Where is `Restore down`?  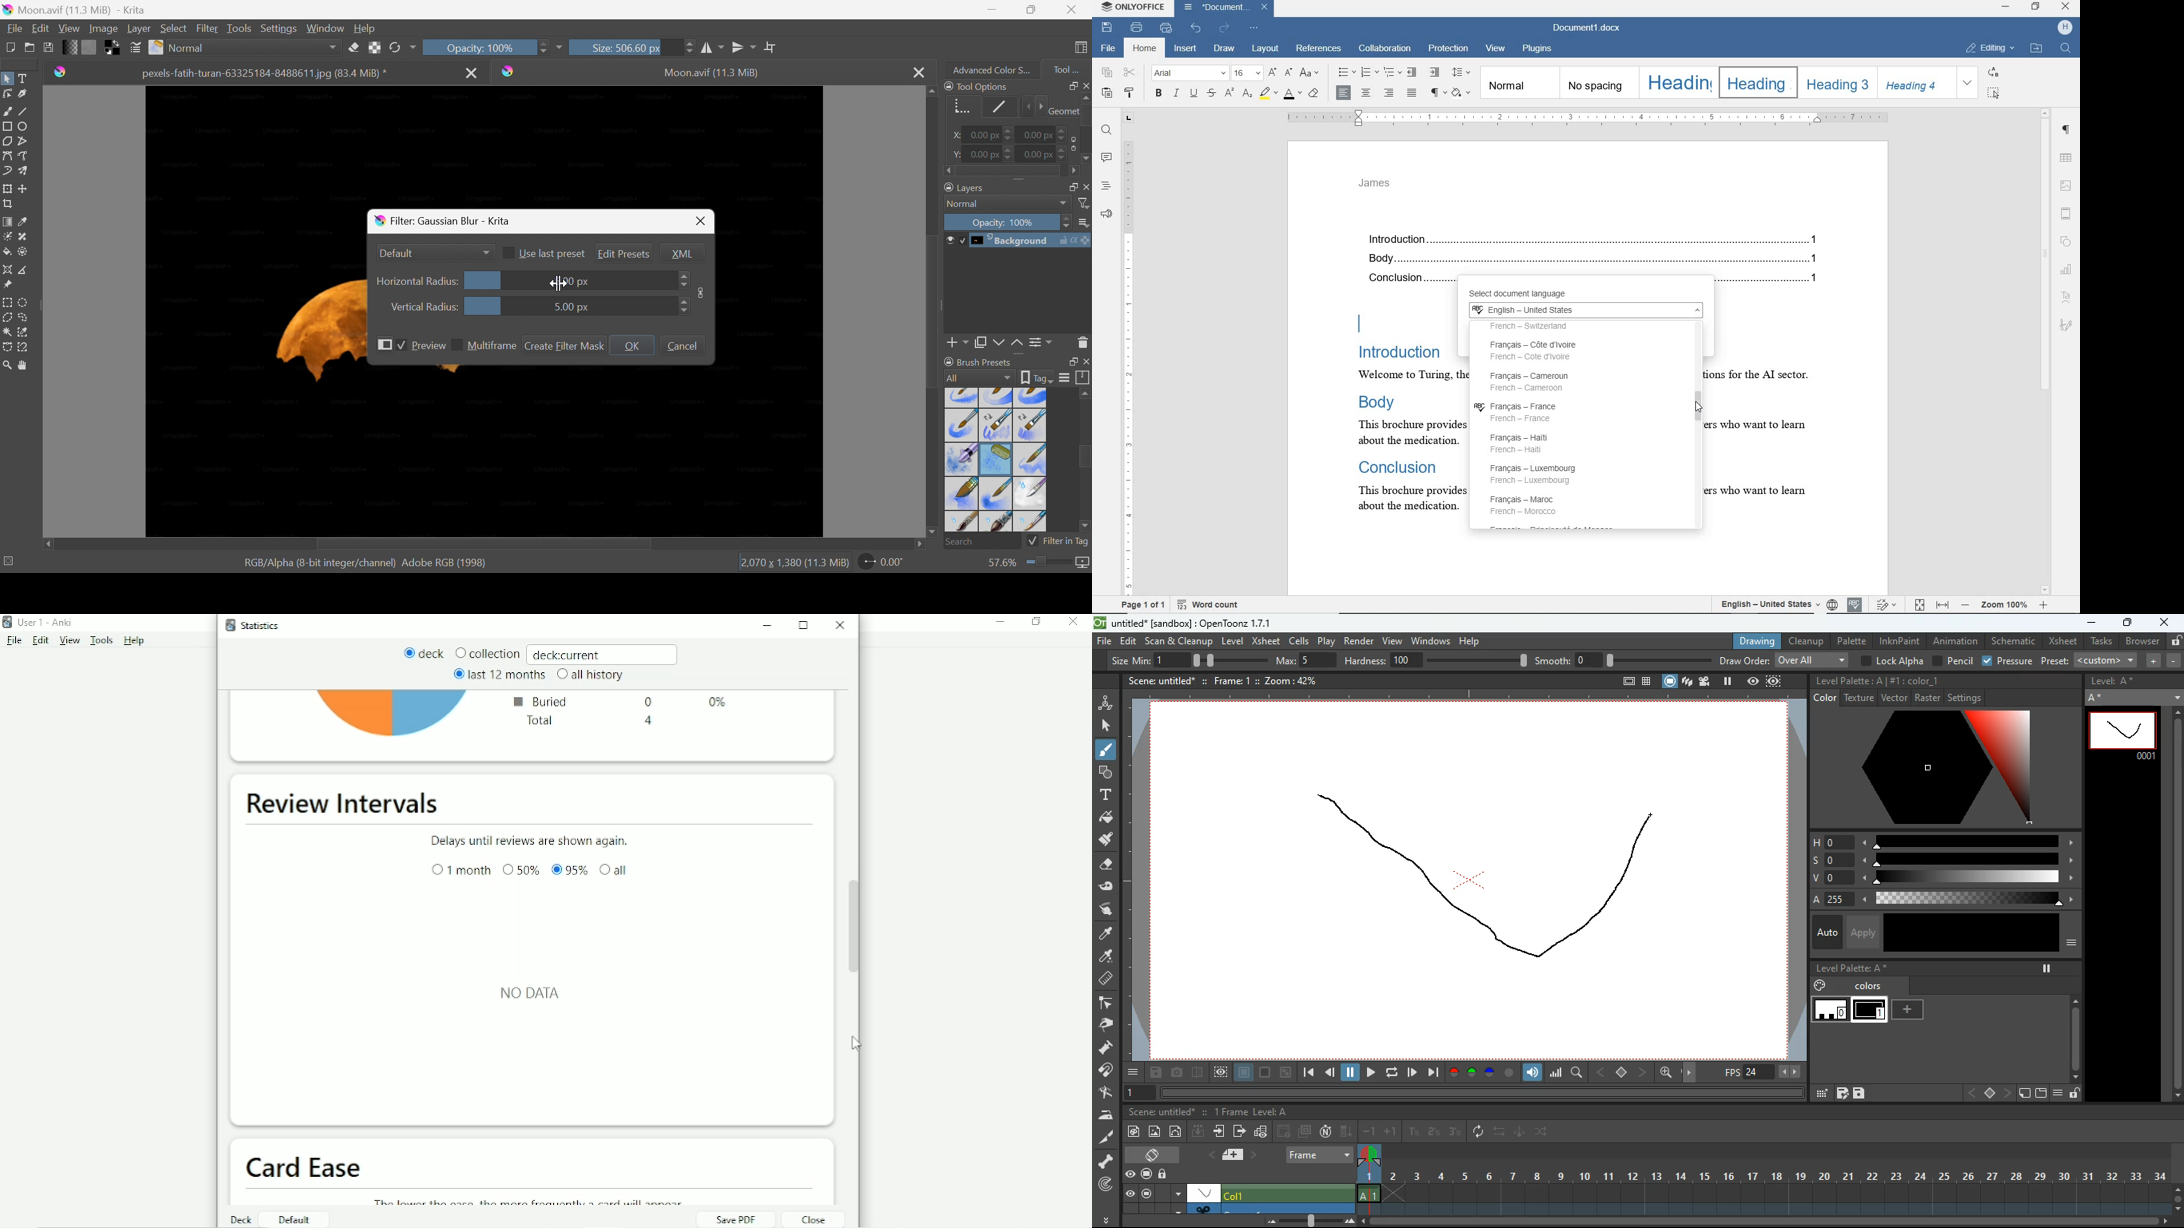
Restore down is located at coordinates (1031, 10).